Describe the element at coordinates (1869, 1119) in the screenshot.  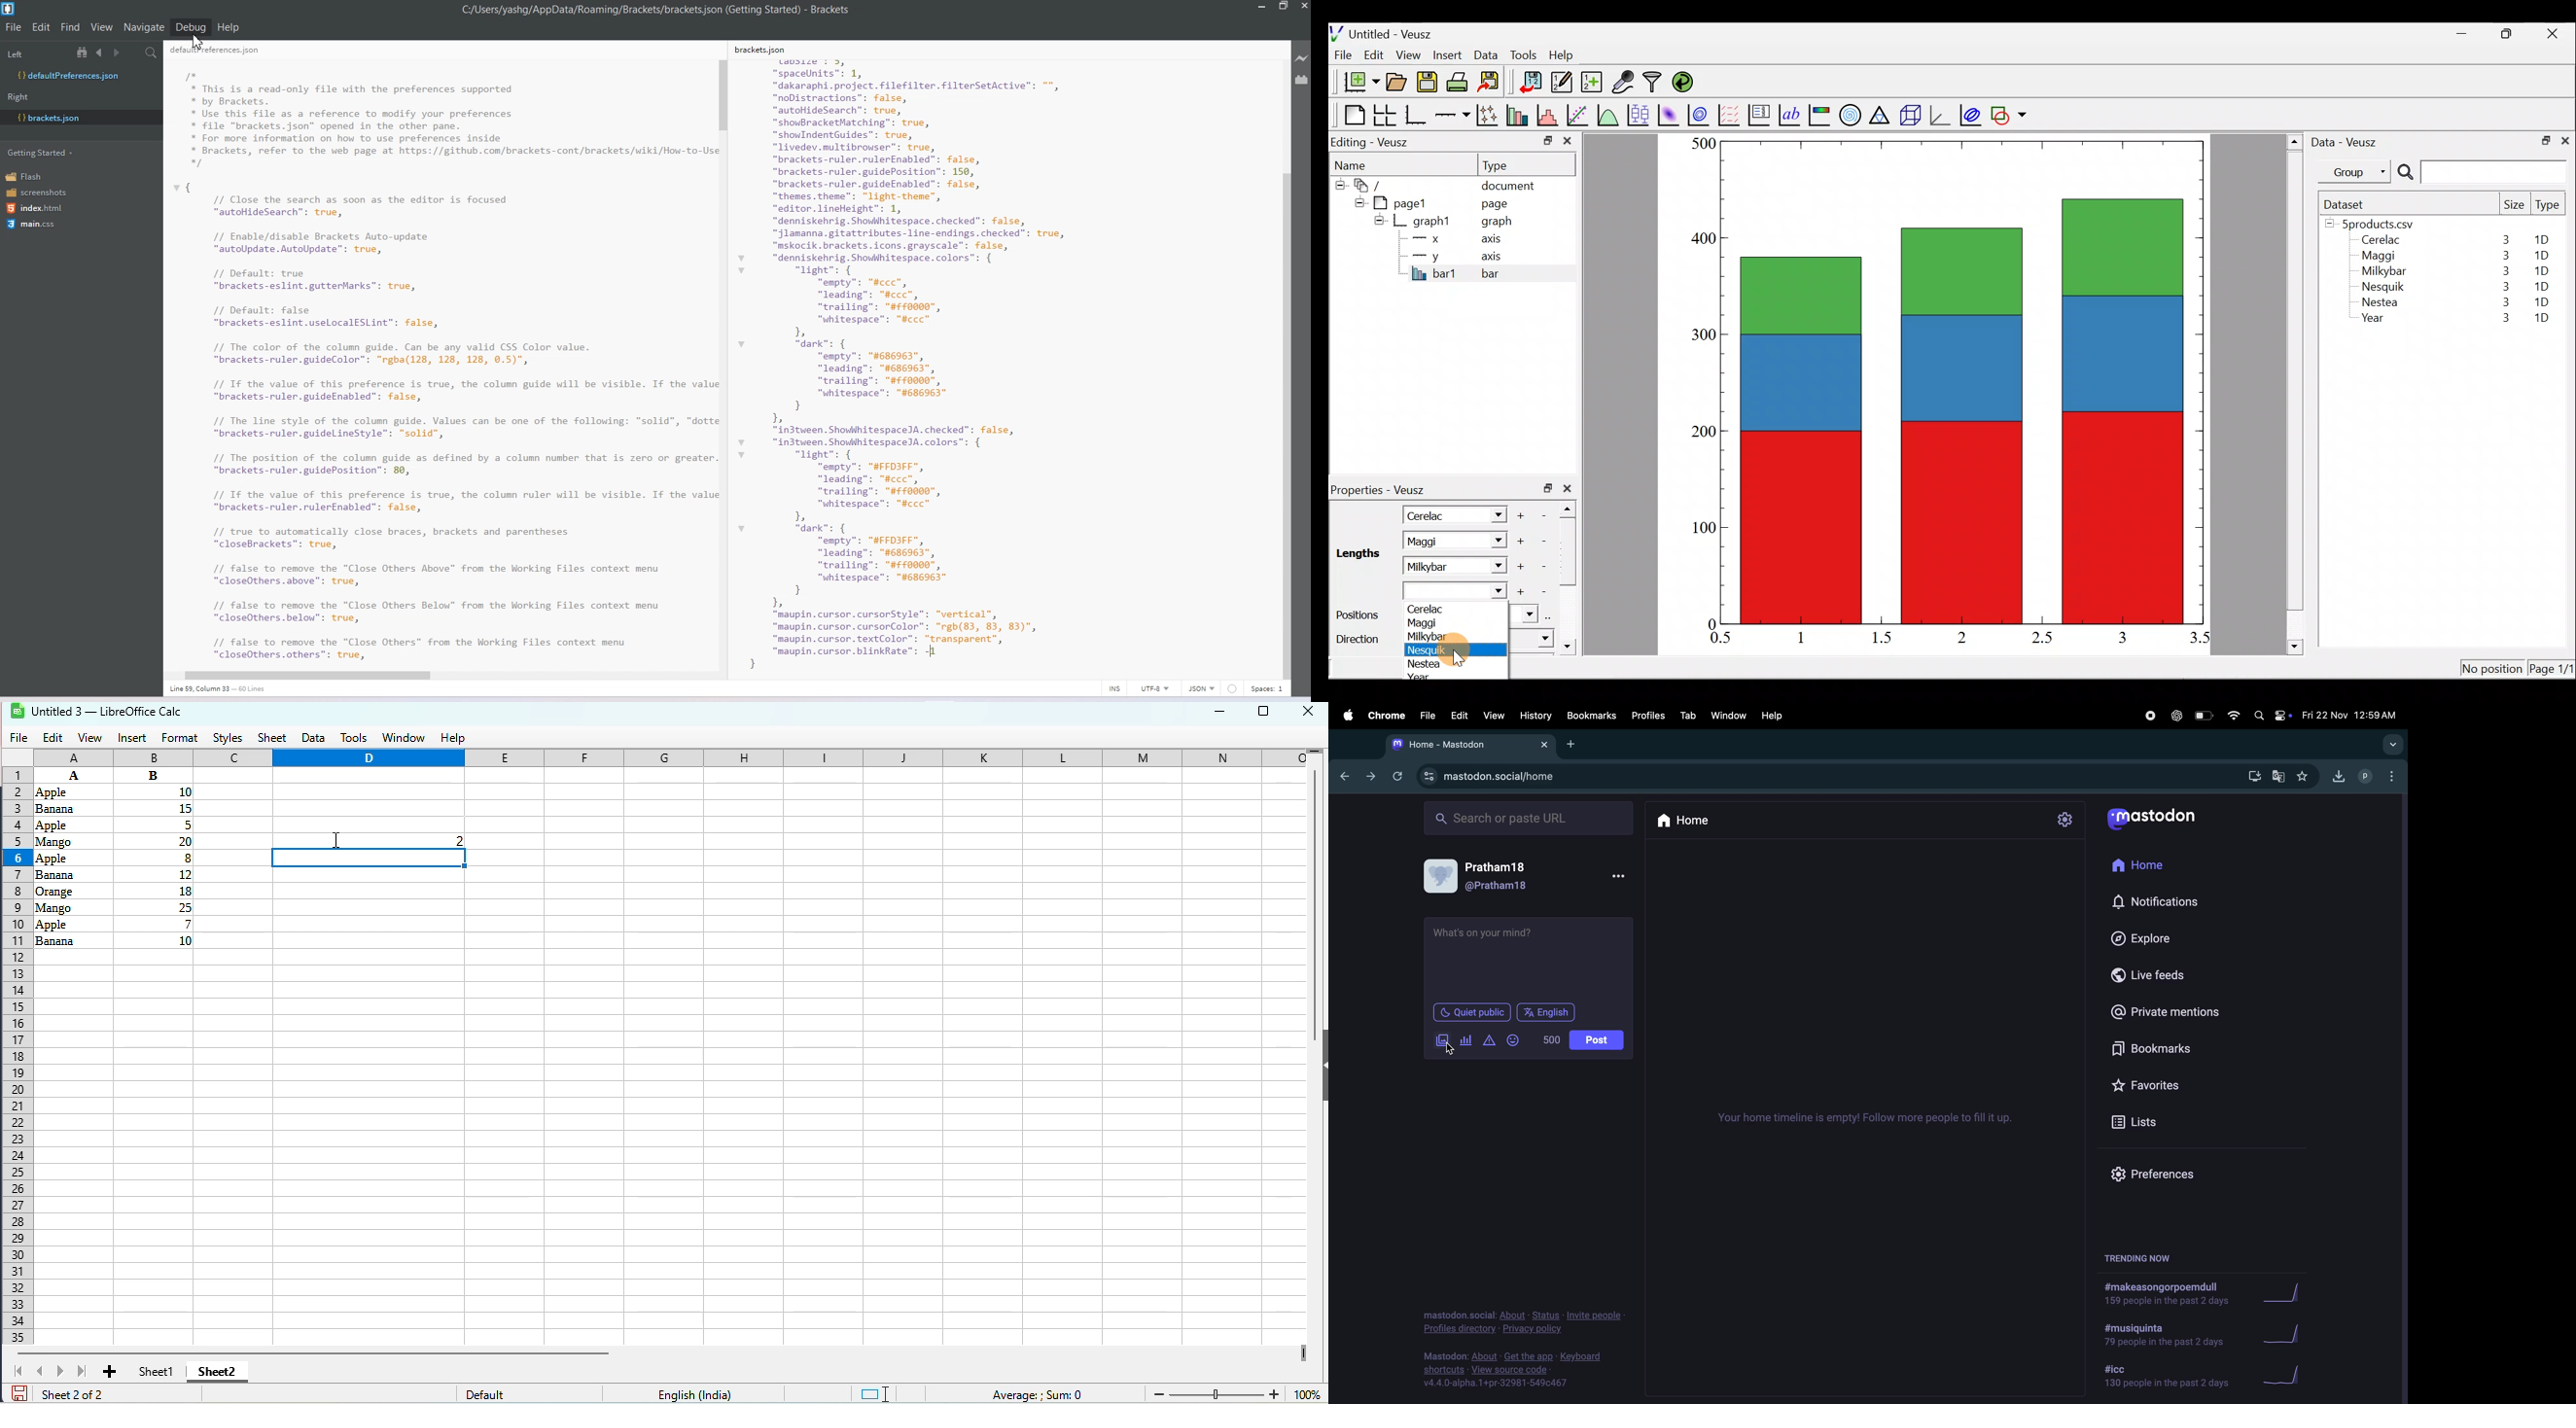
I see `time line` at that location.